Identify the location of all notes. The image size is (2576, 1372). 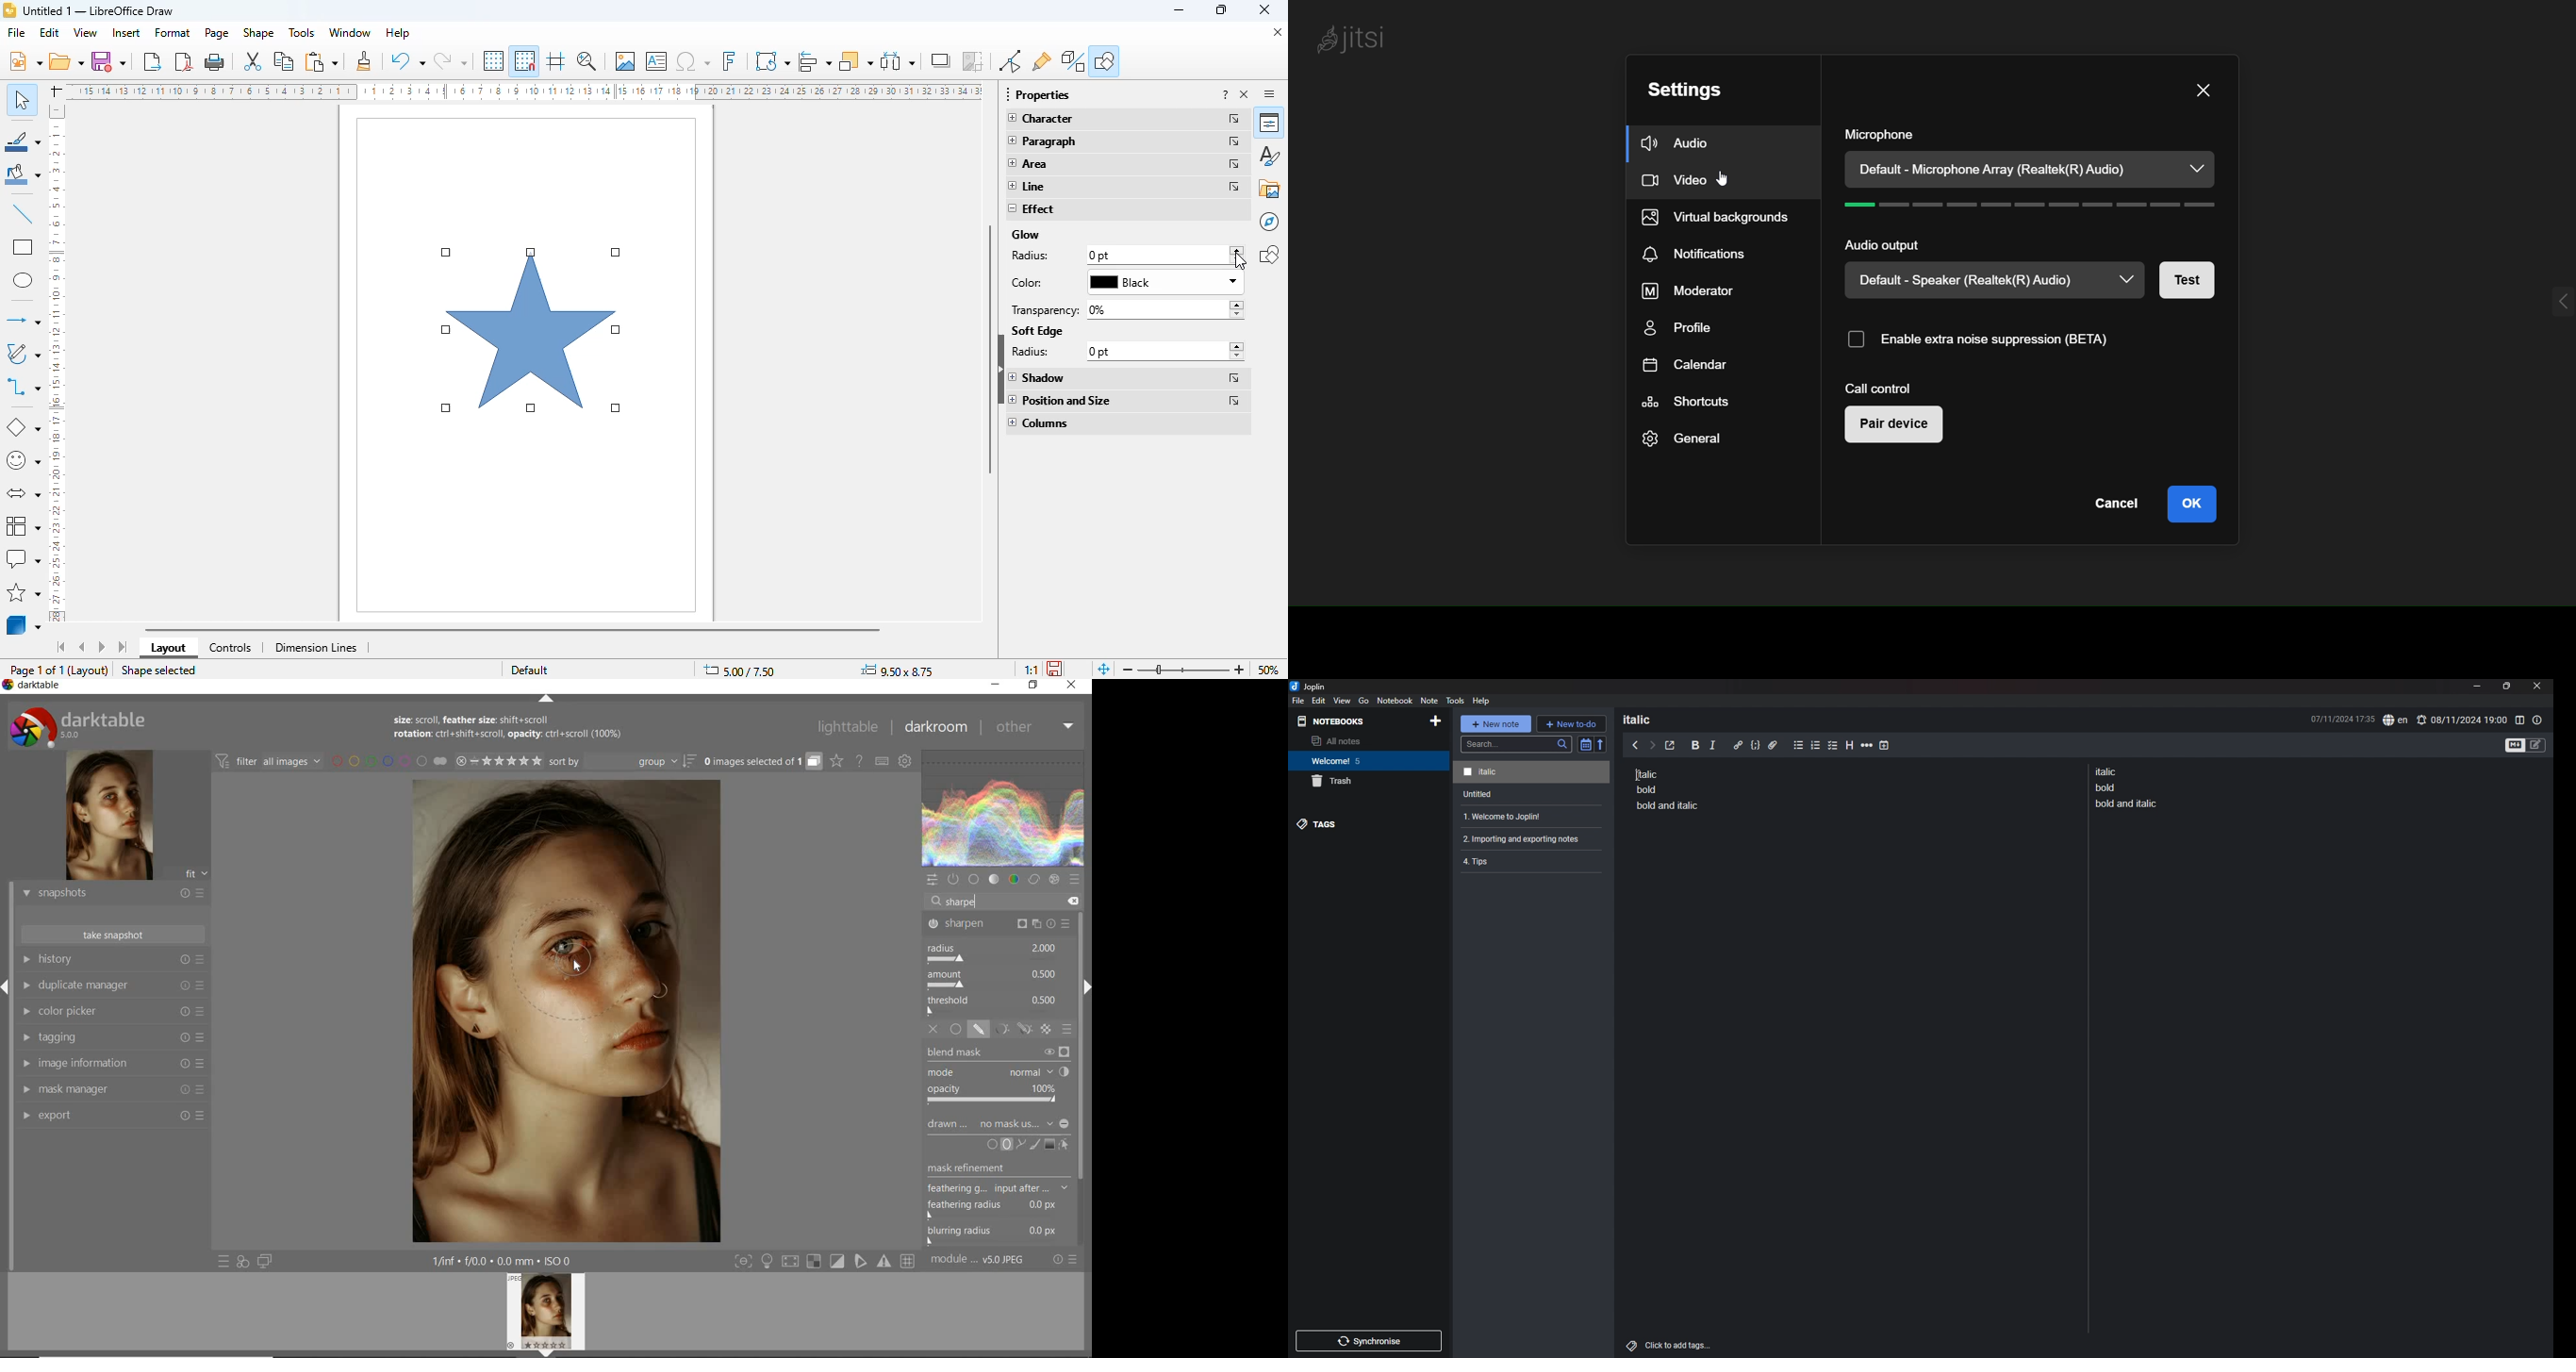
(1365, 741).